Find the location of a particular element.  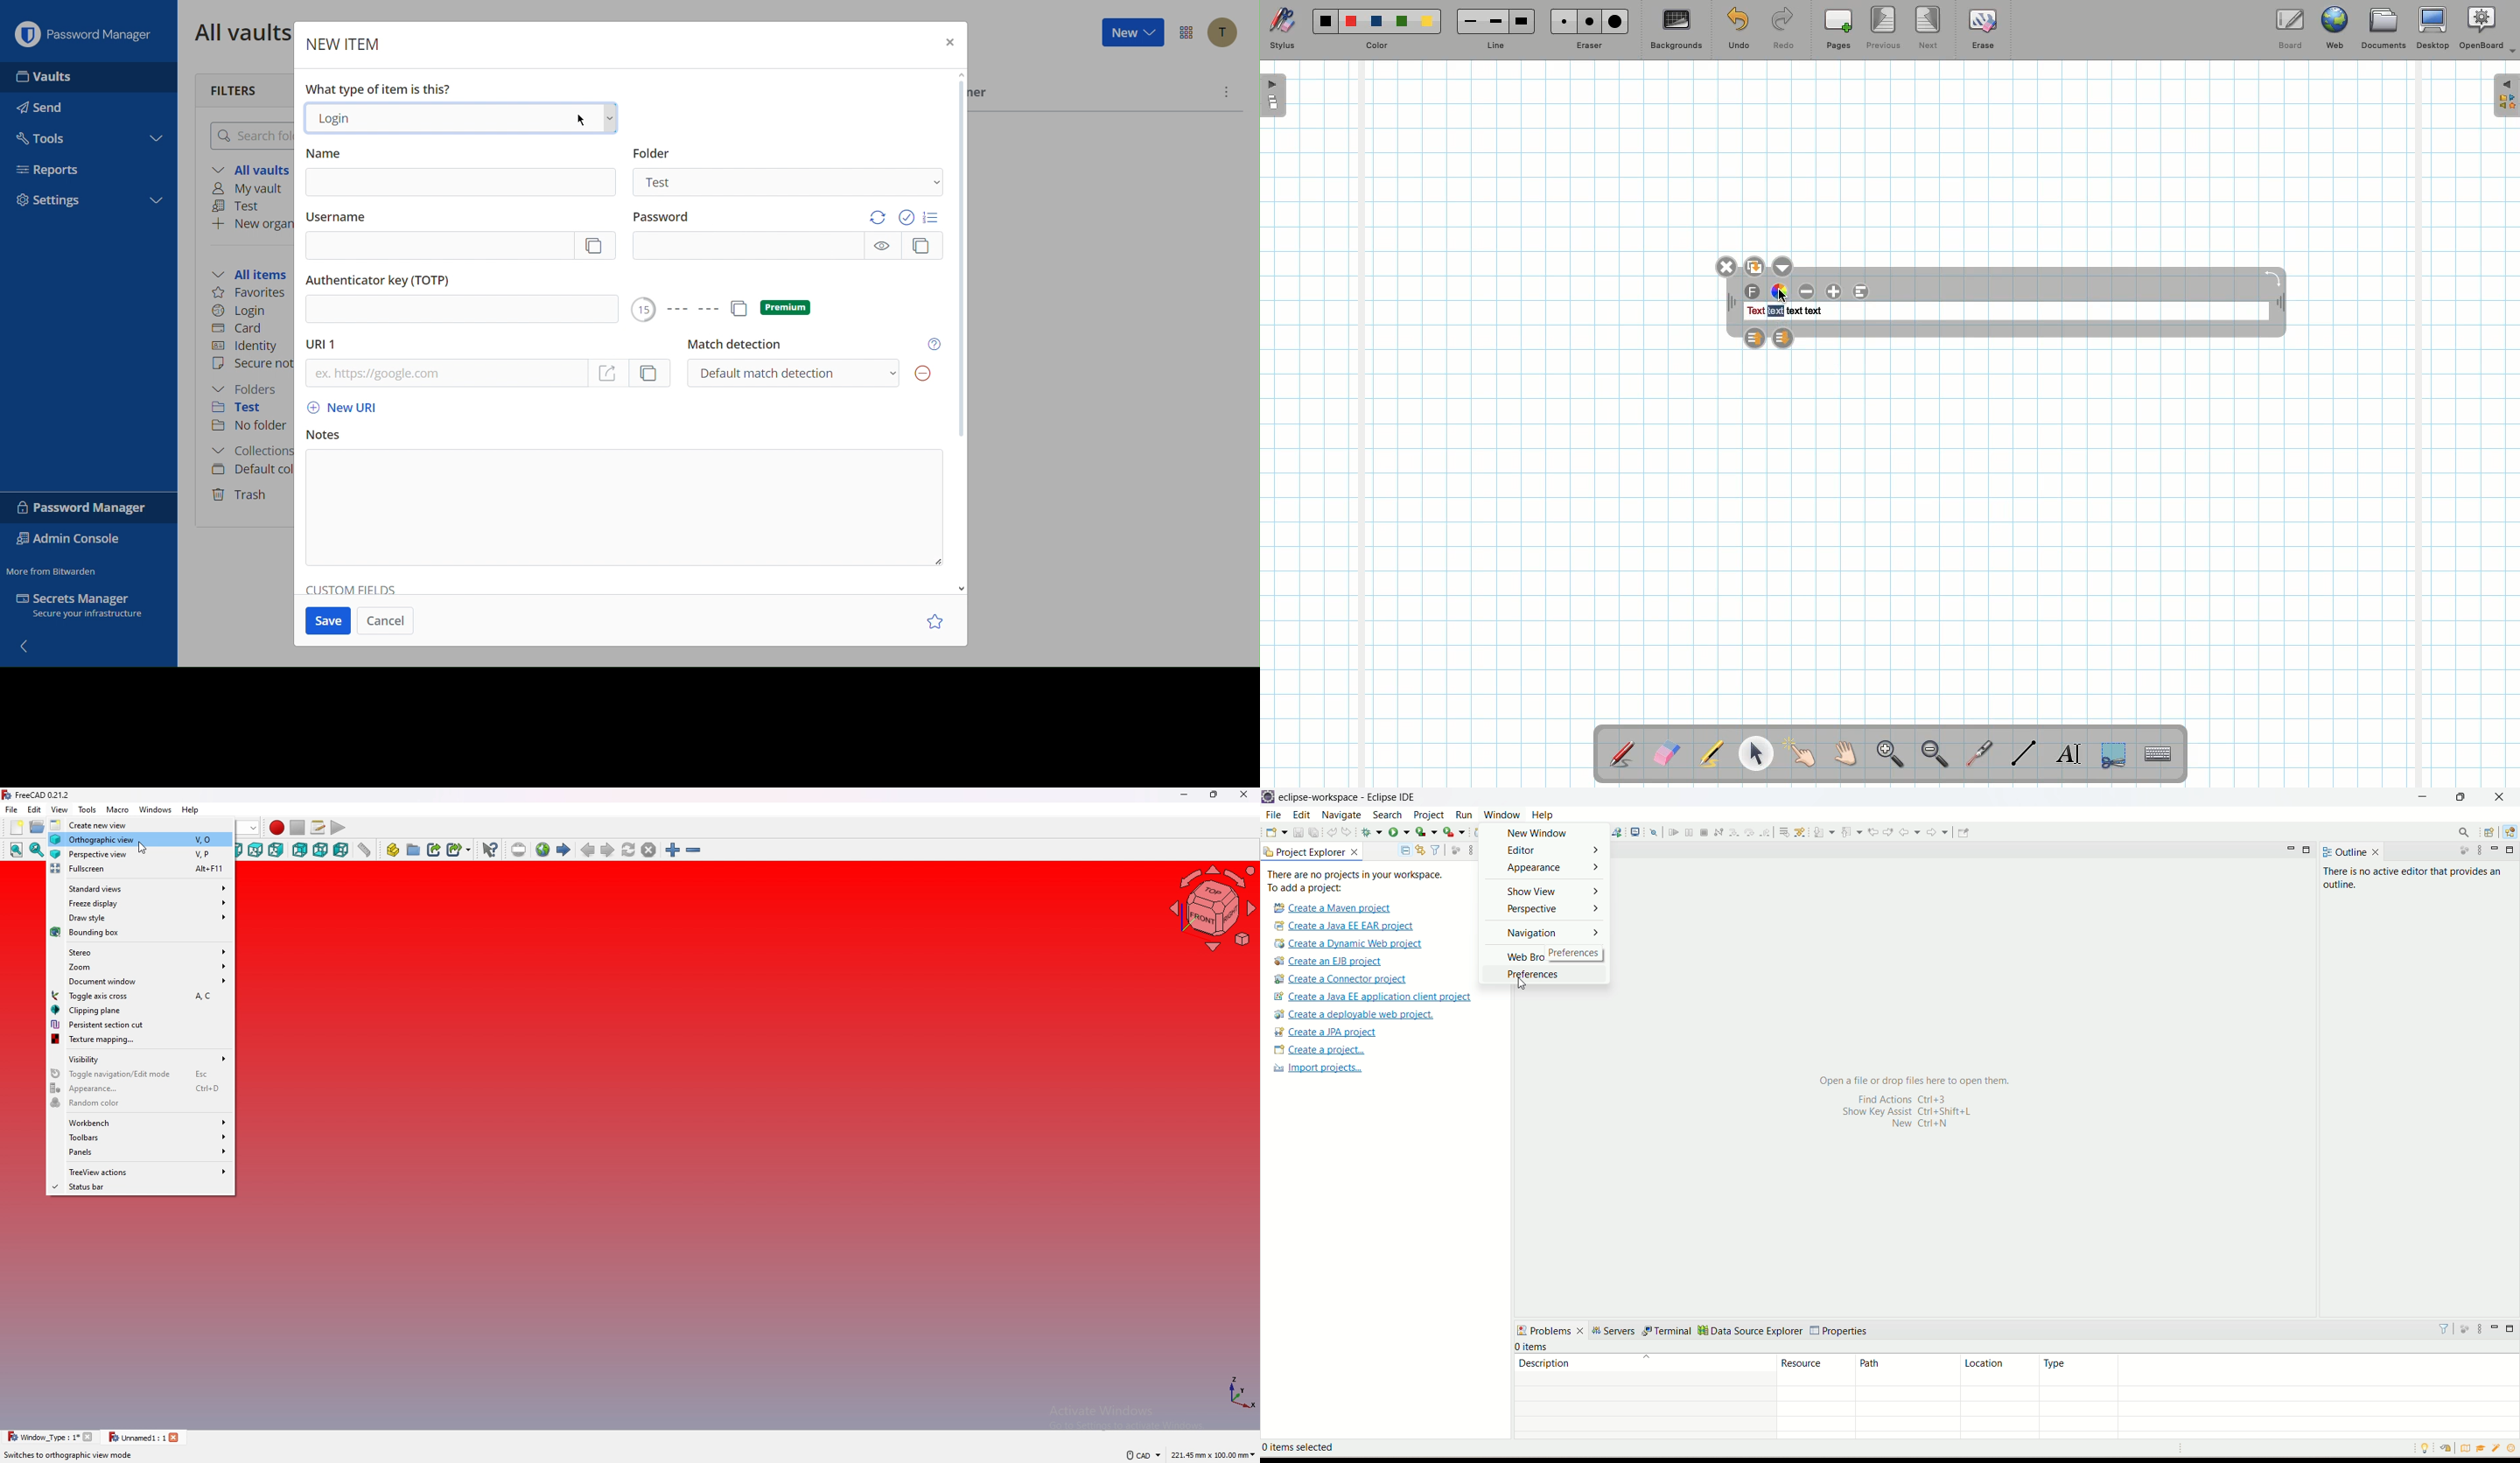

New is located at coordinates (1132, 32).